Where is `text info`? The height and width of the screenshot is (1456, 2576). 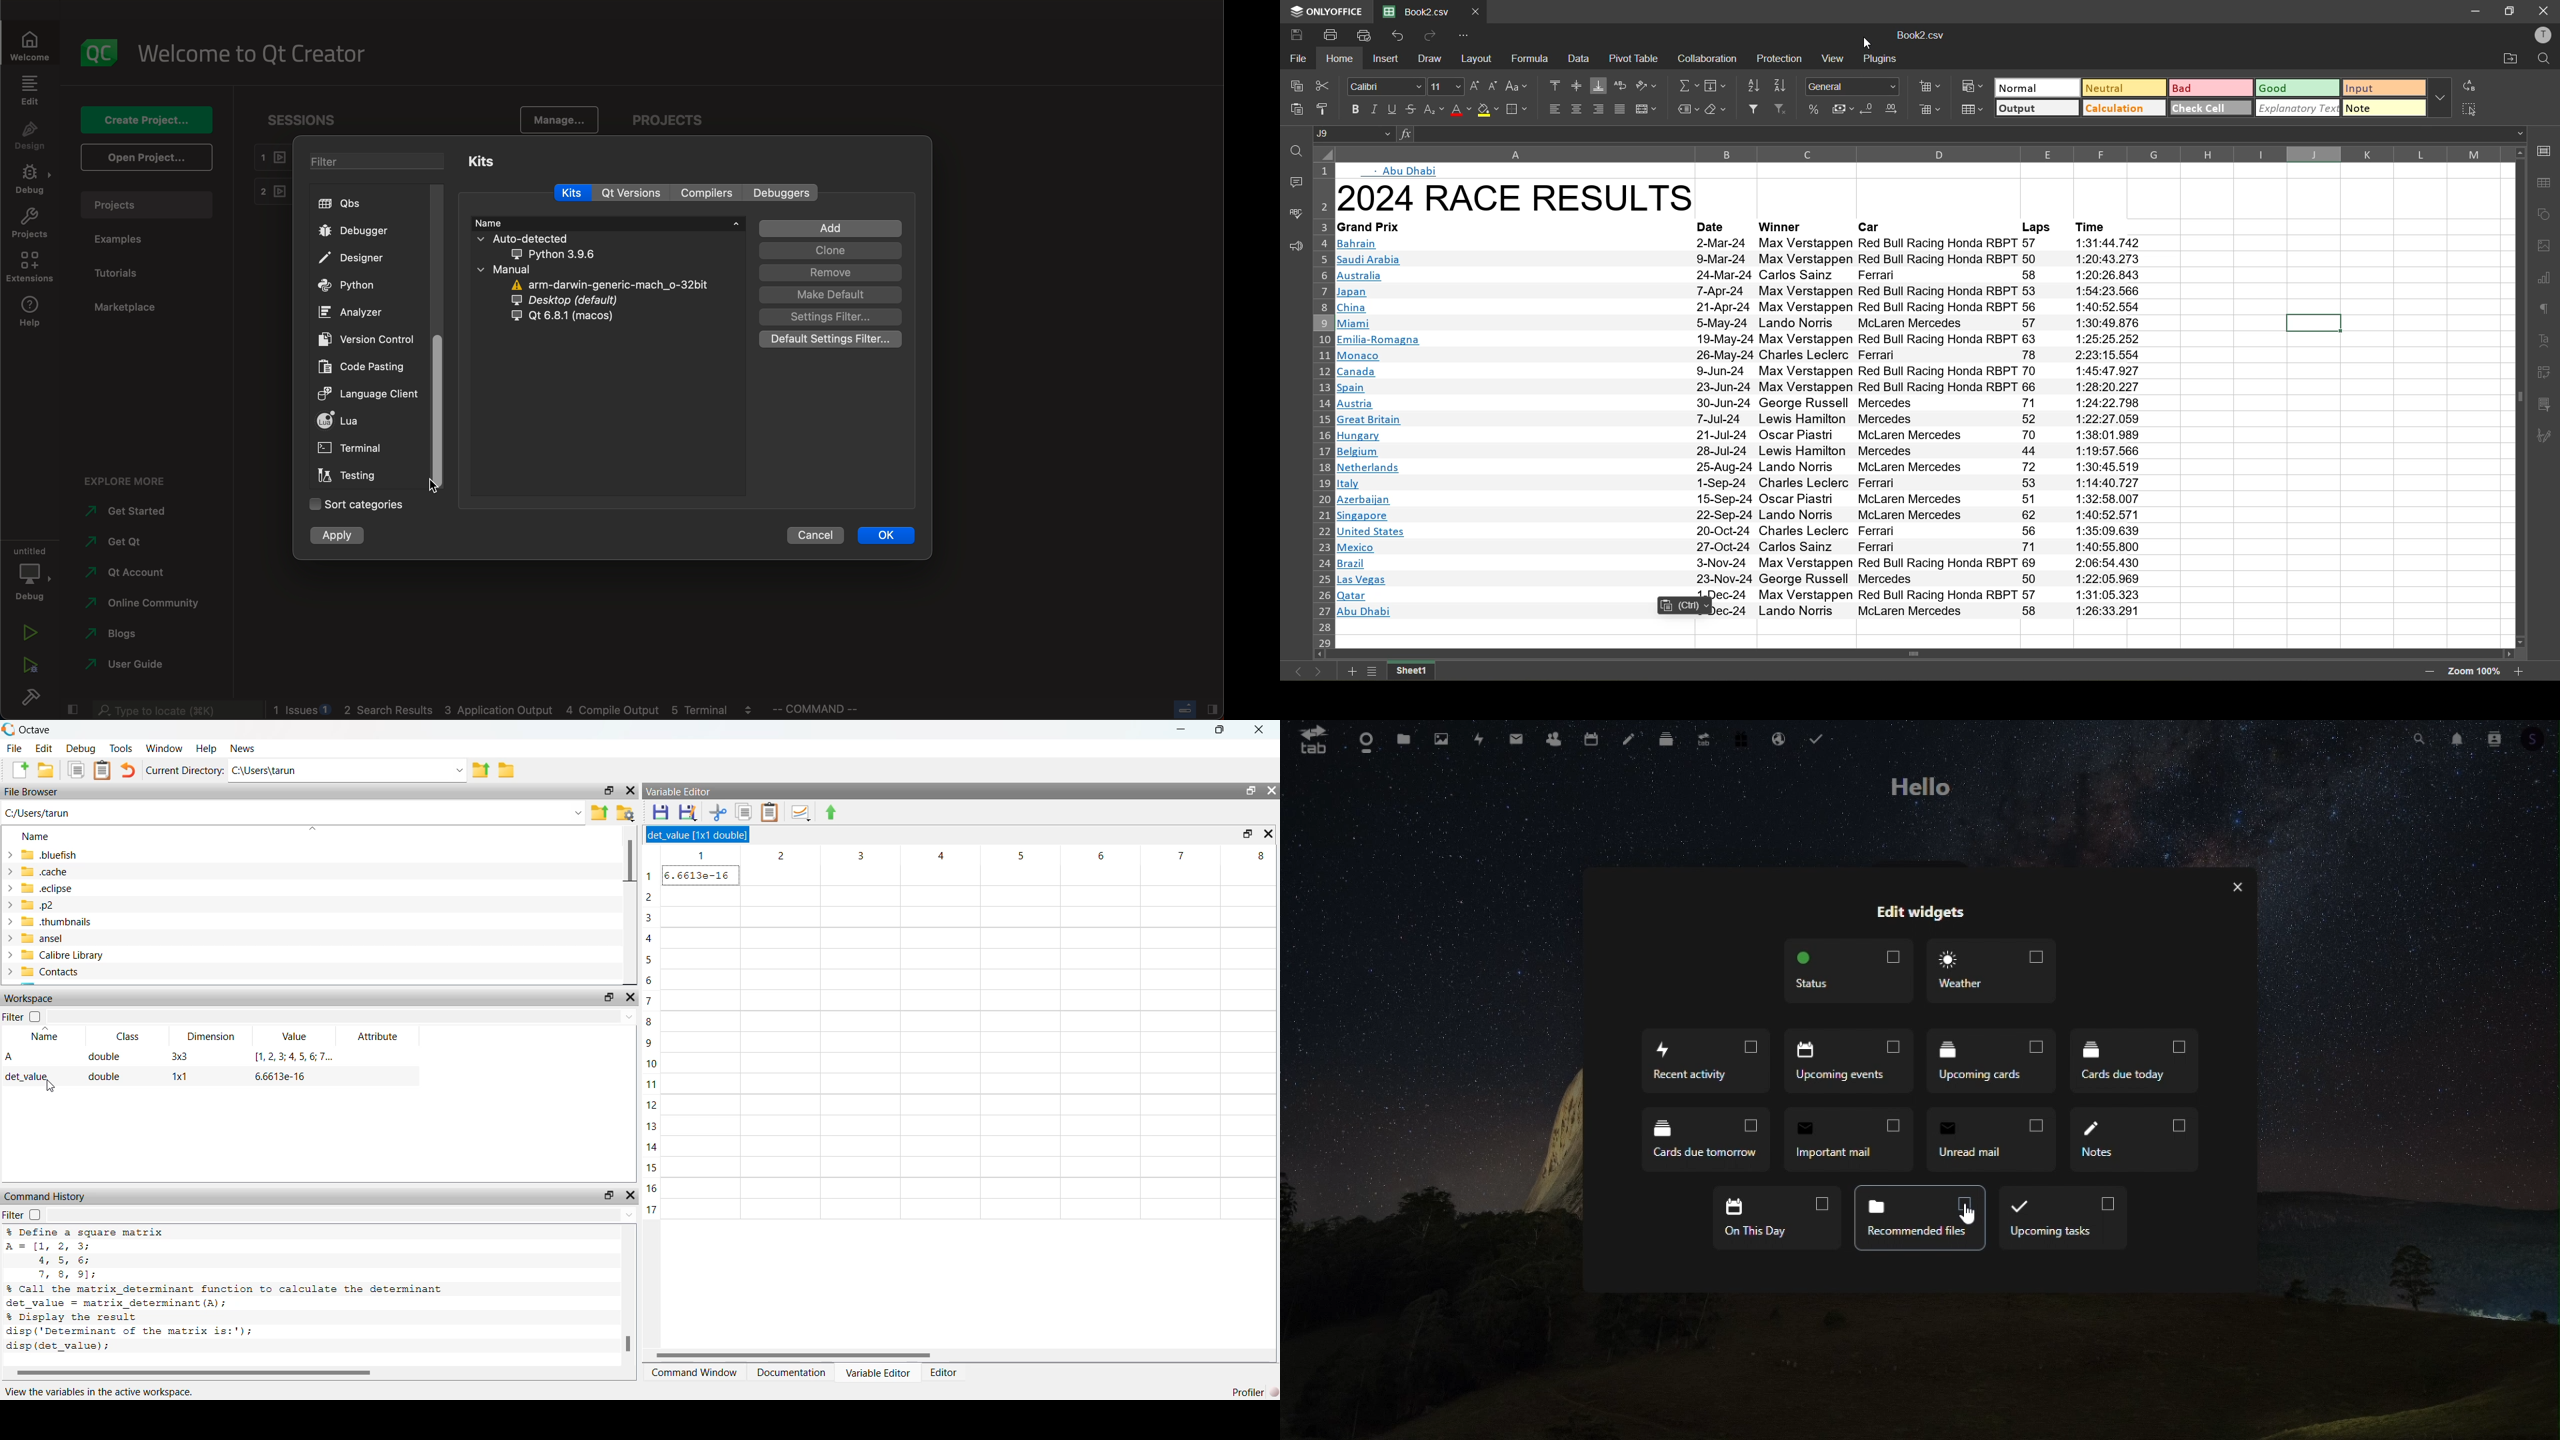
text info is located at coordinates (1745, 563).